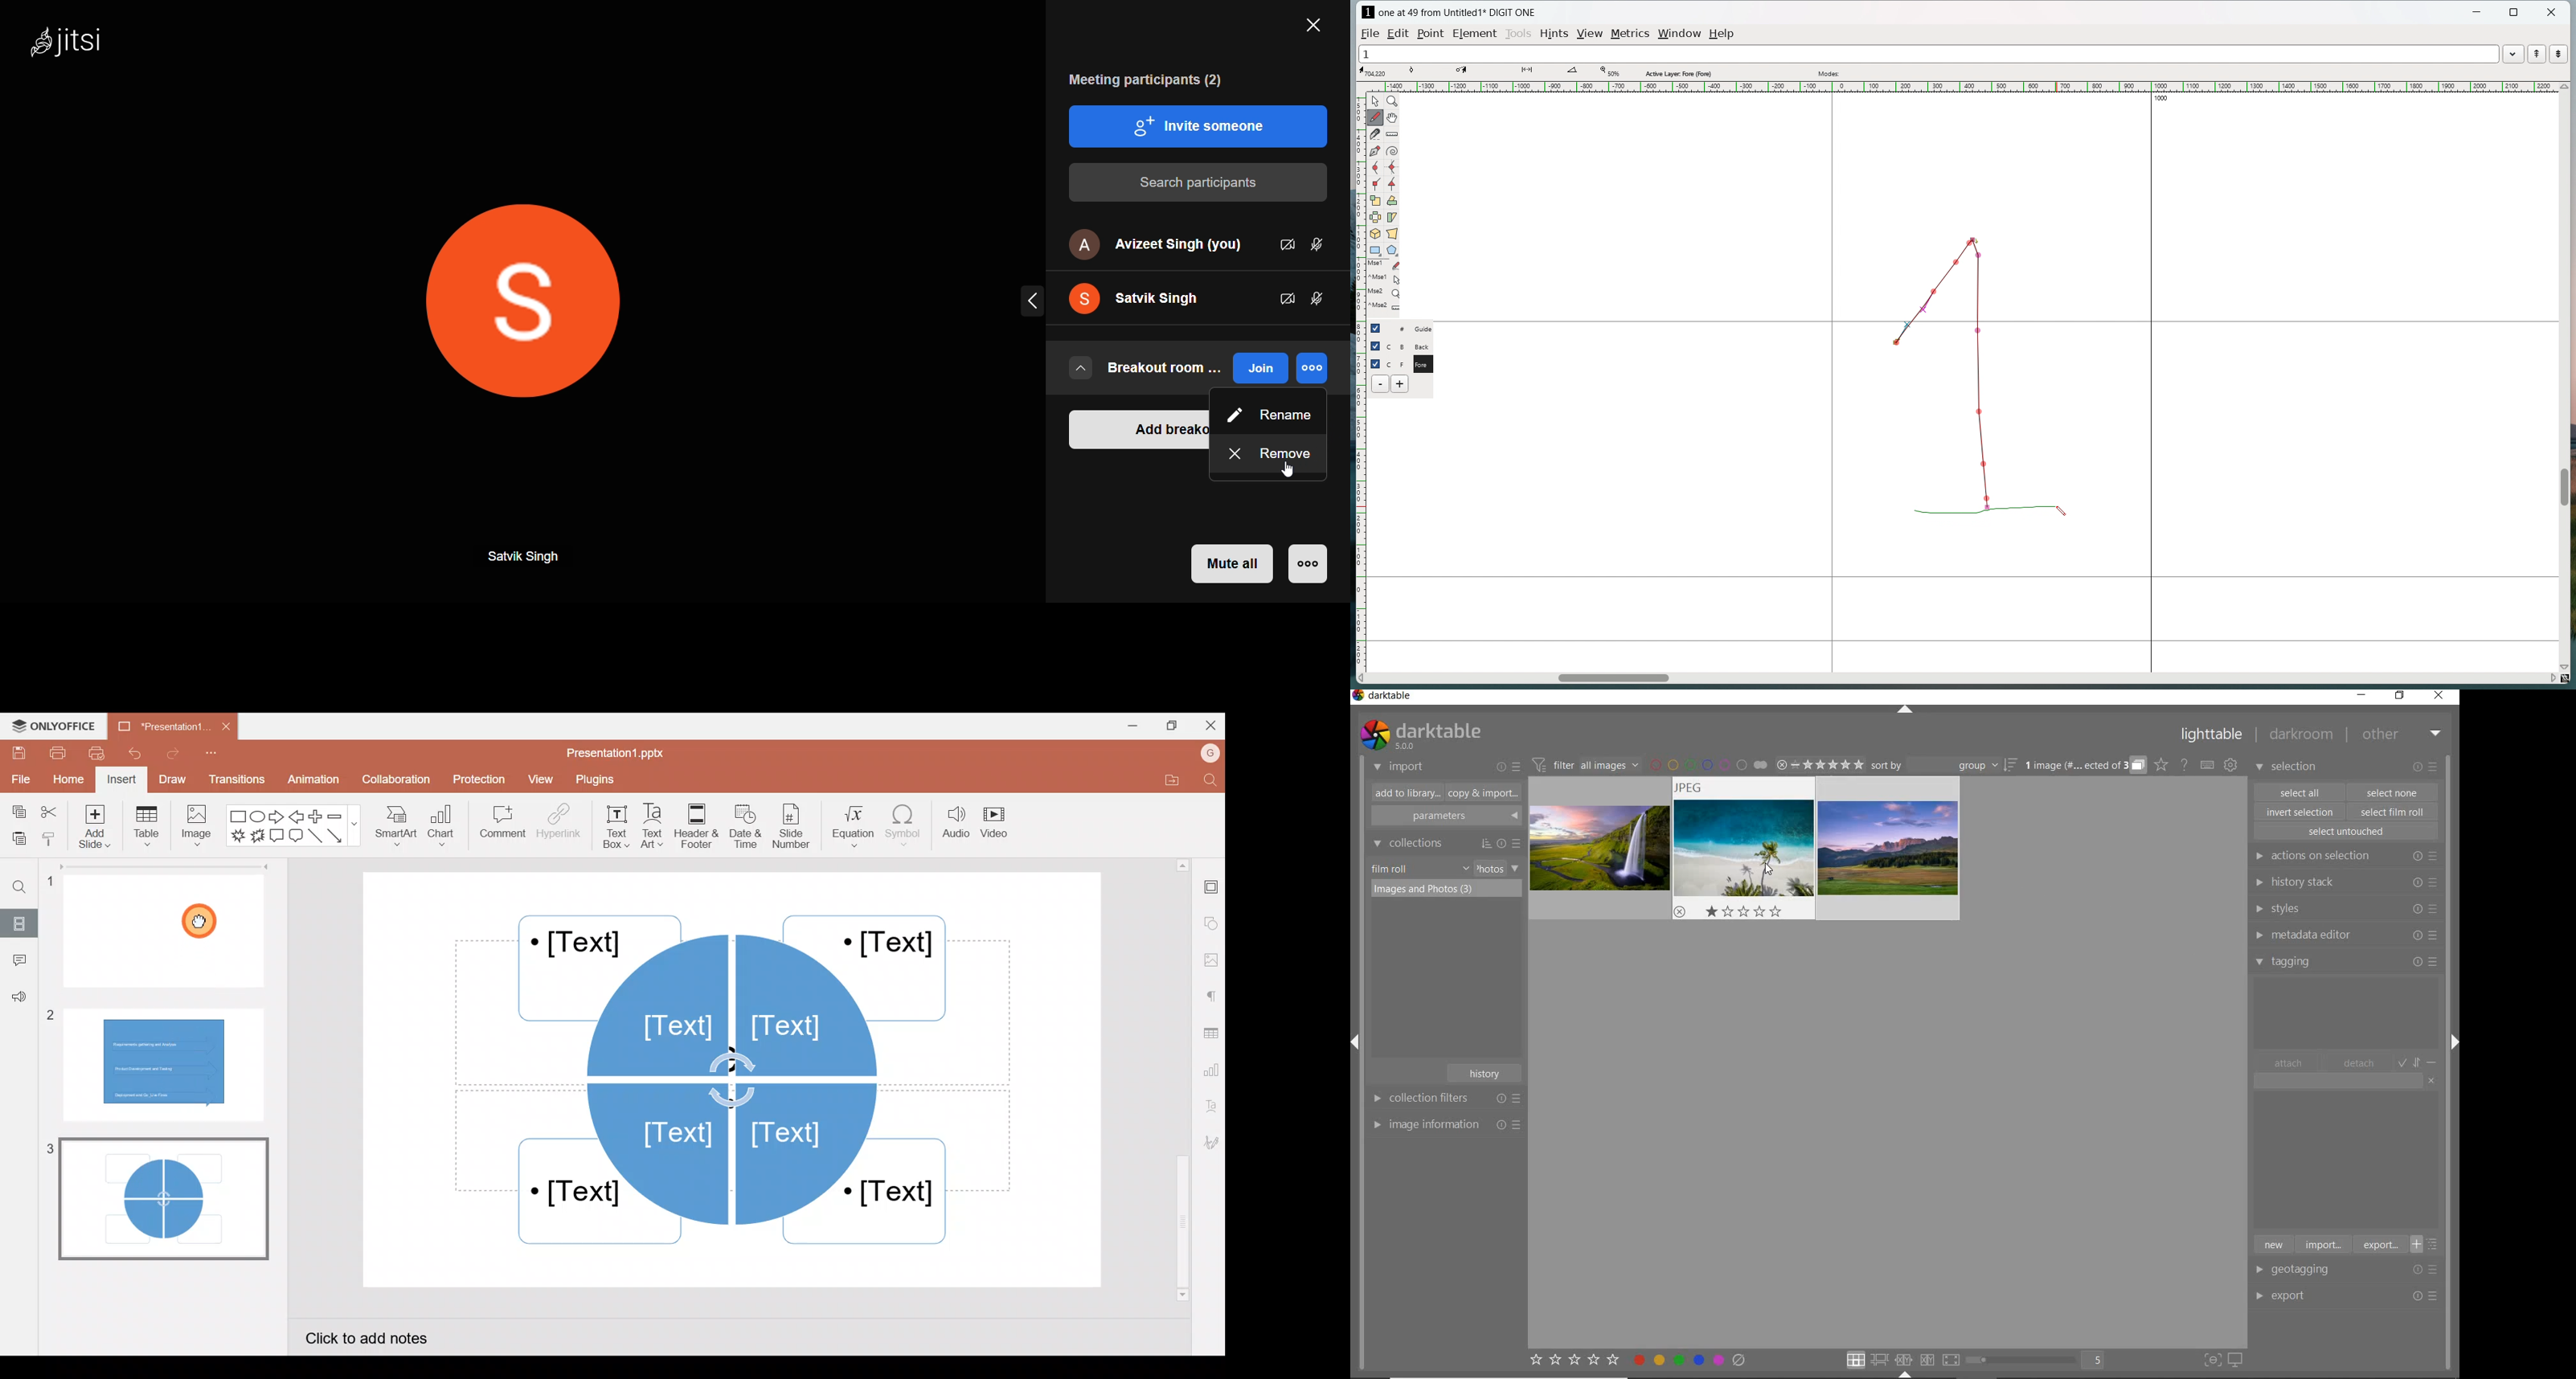 Image resolution: width=2576 pixels, height=1400 pixels. Describe the element at coordinates (221, 725) in the screenshot. I see `Close document` at that location.